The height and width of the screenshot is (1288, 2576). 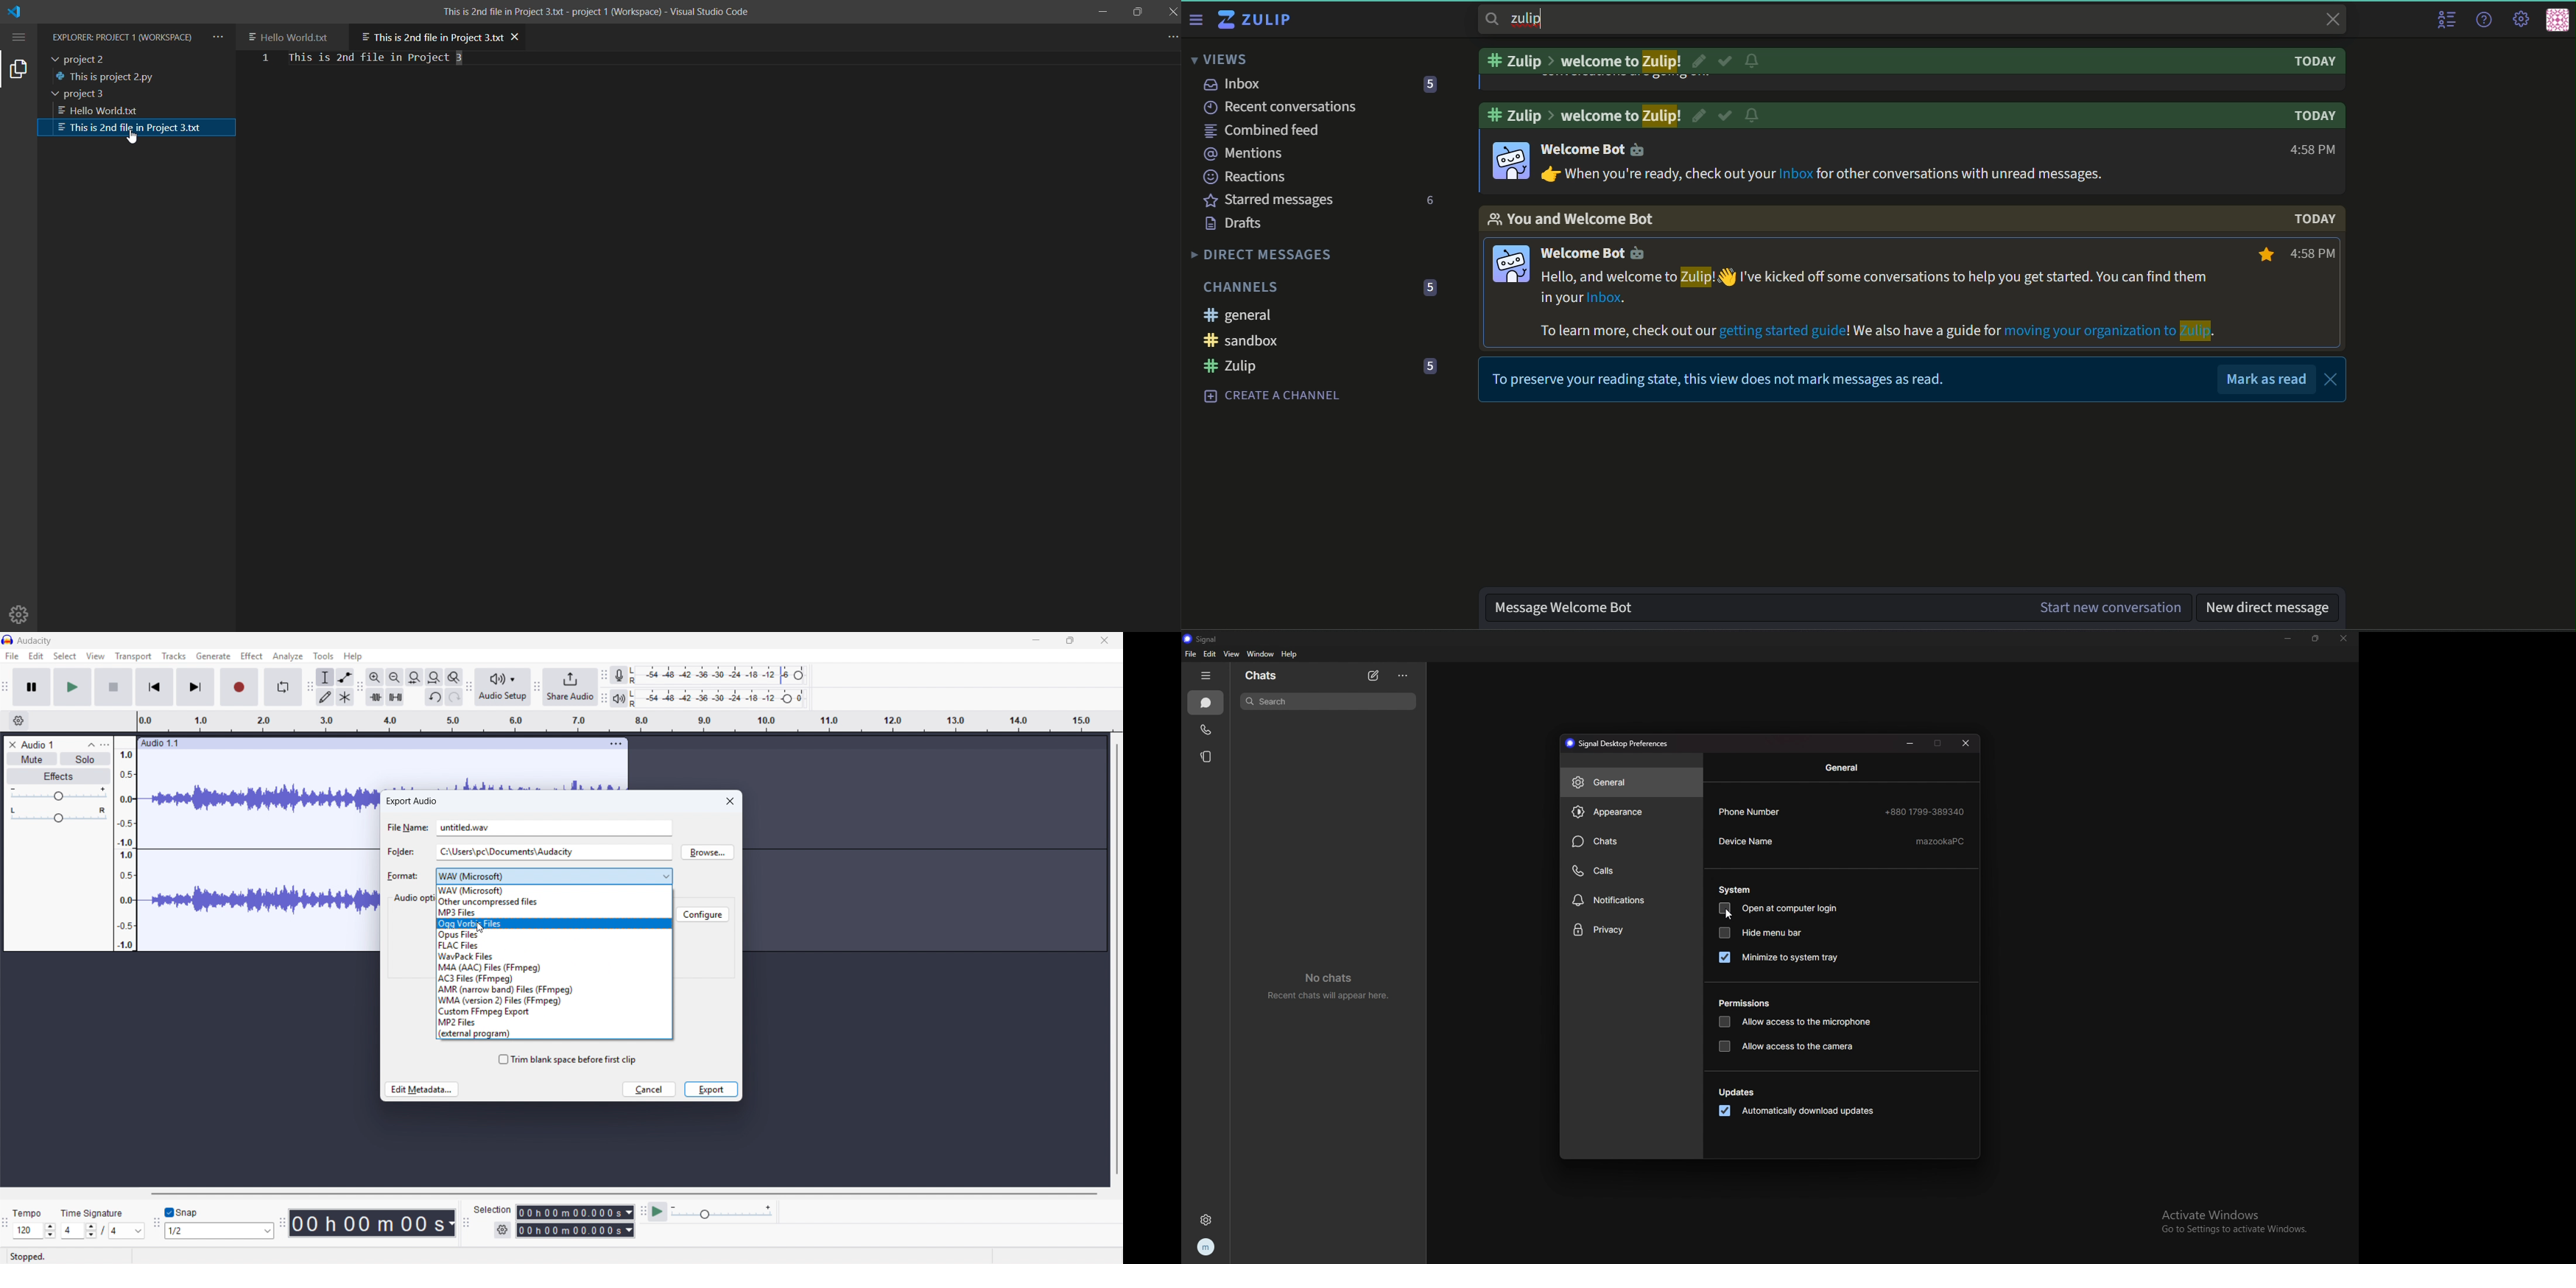 What do you see at coordinates (1727, 115) in the screenshot?
I see `resolved` at bounding box center [1727, 115].